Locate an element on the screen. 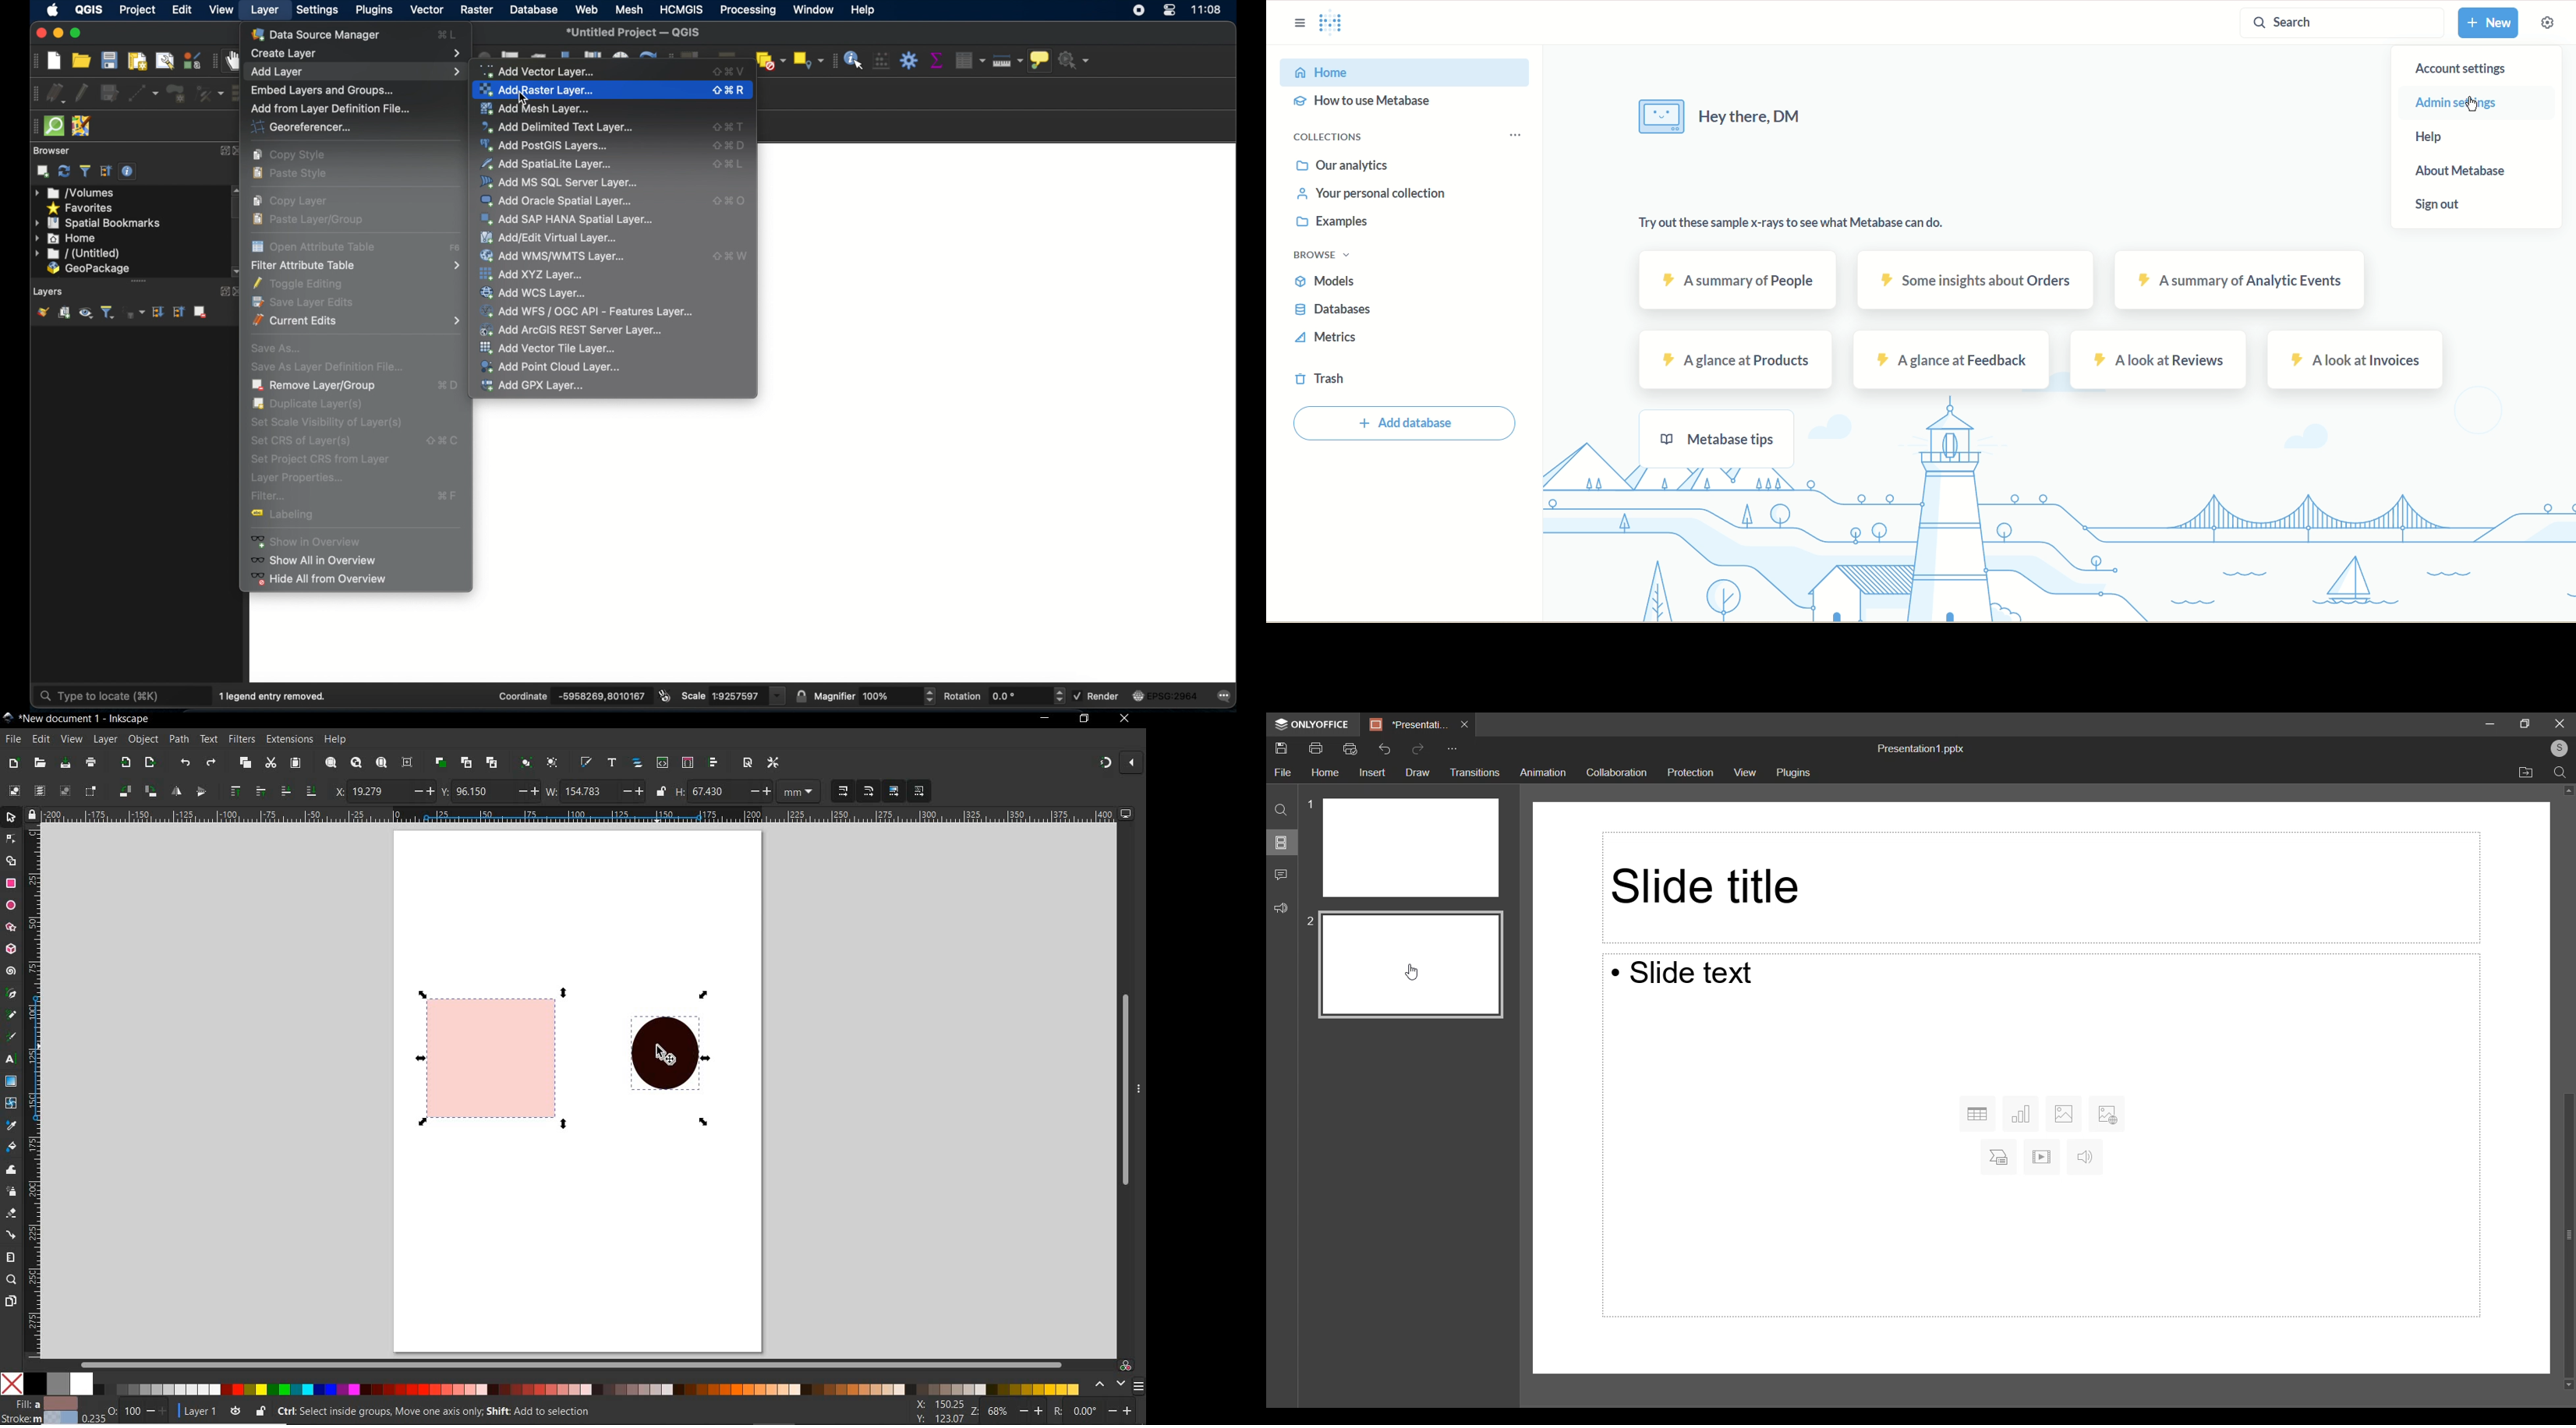 The width and height of the screenshot is (2576, 1428). enable/disable properties widget is located at coordinates (129, 172).